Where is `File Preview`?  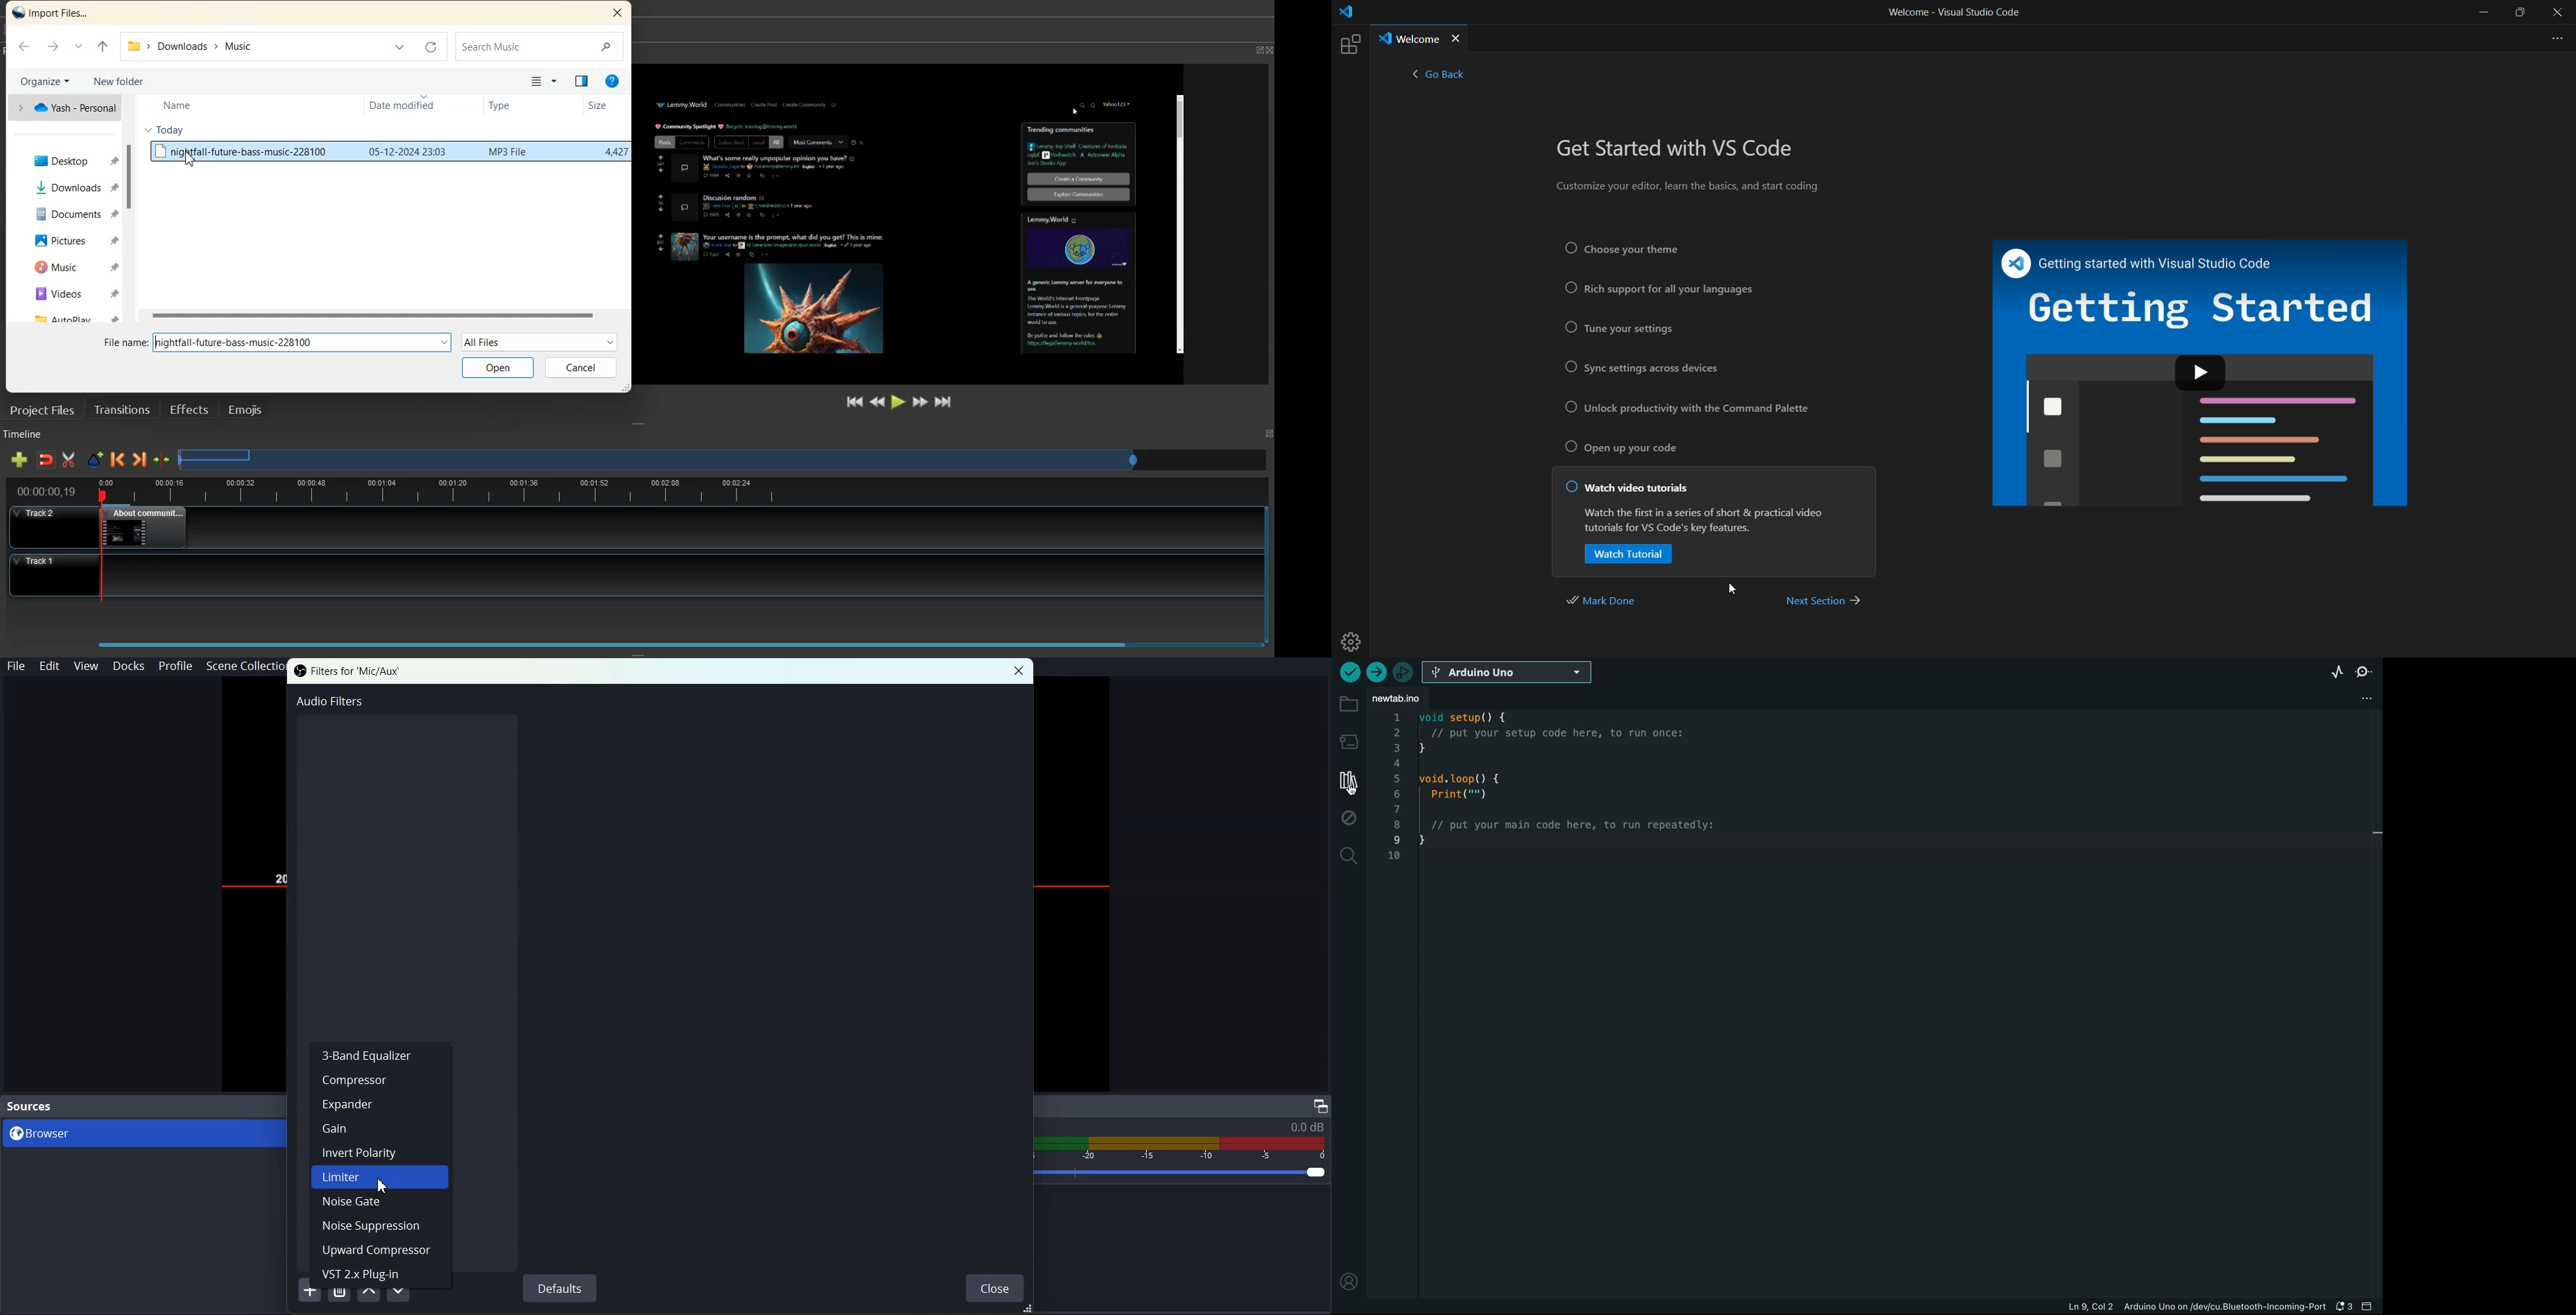
File Preview is located at coordinates (901, 225).